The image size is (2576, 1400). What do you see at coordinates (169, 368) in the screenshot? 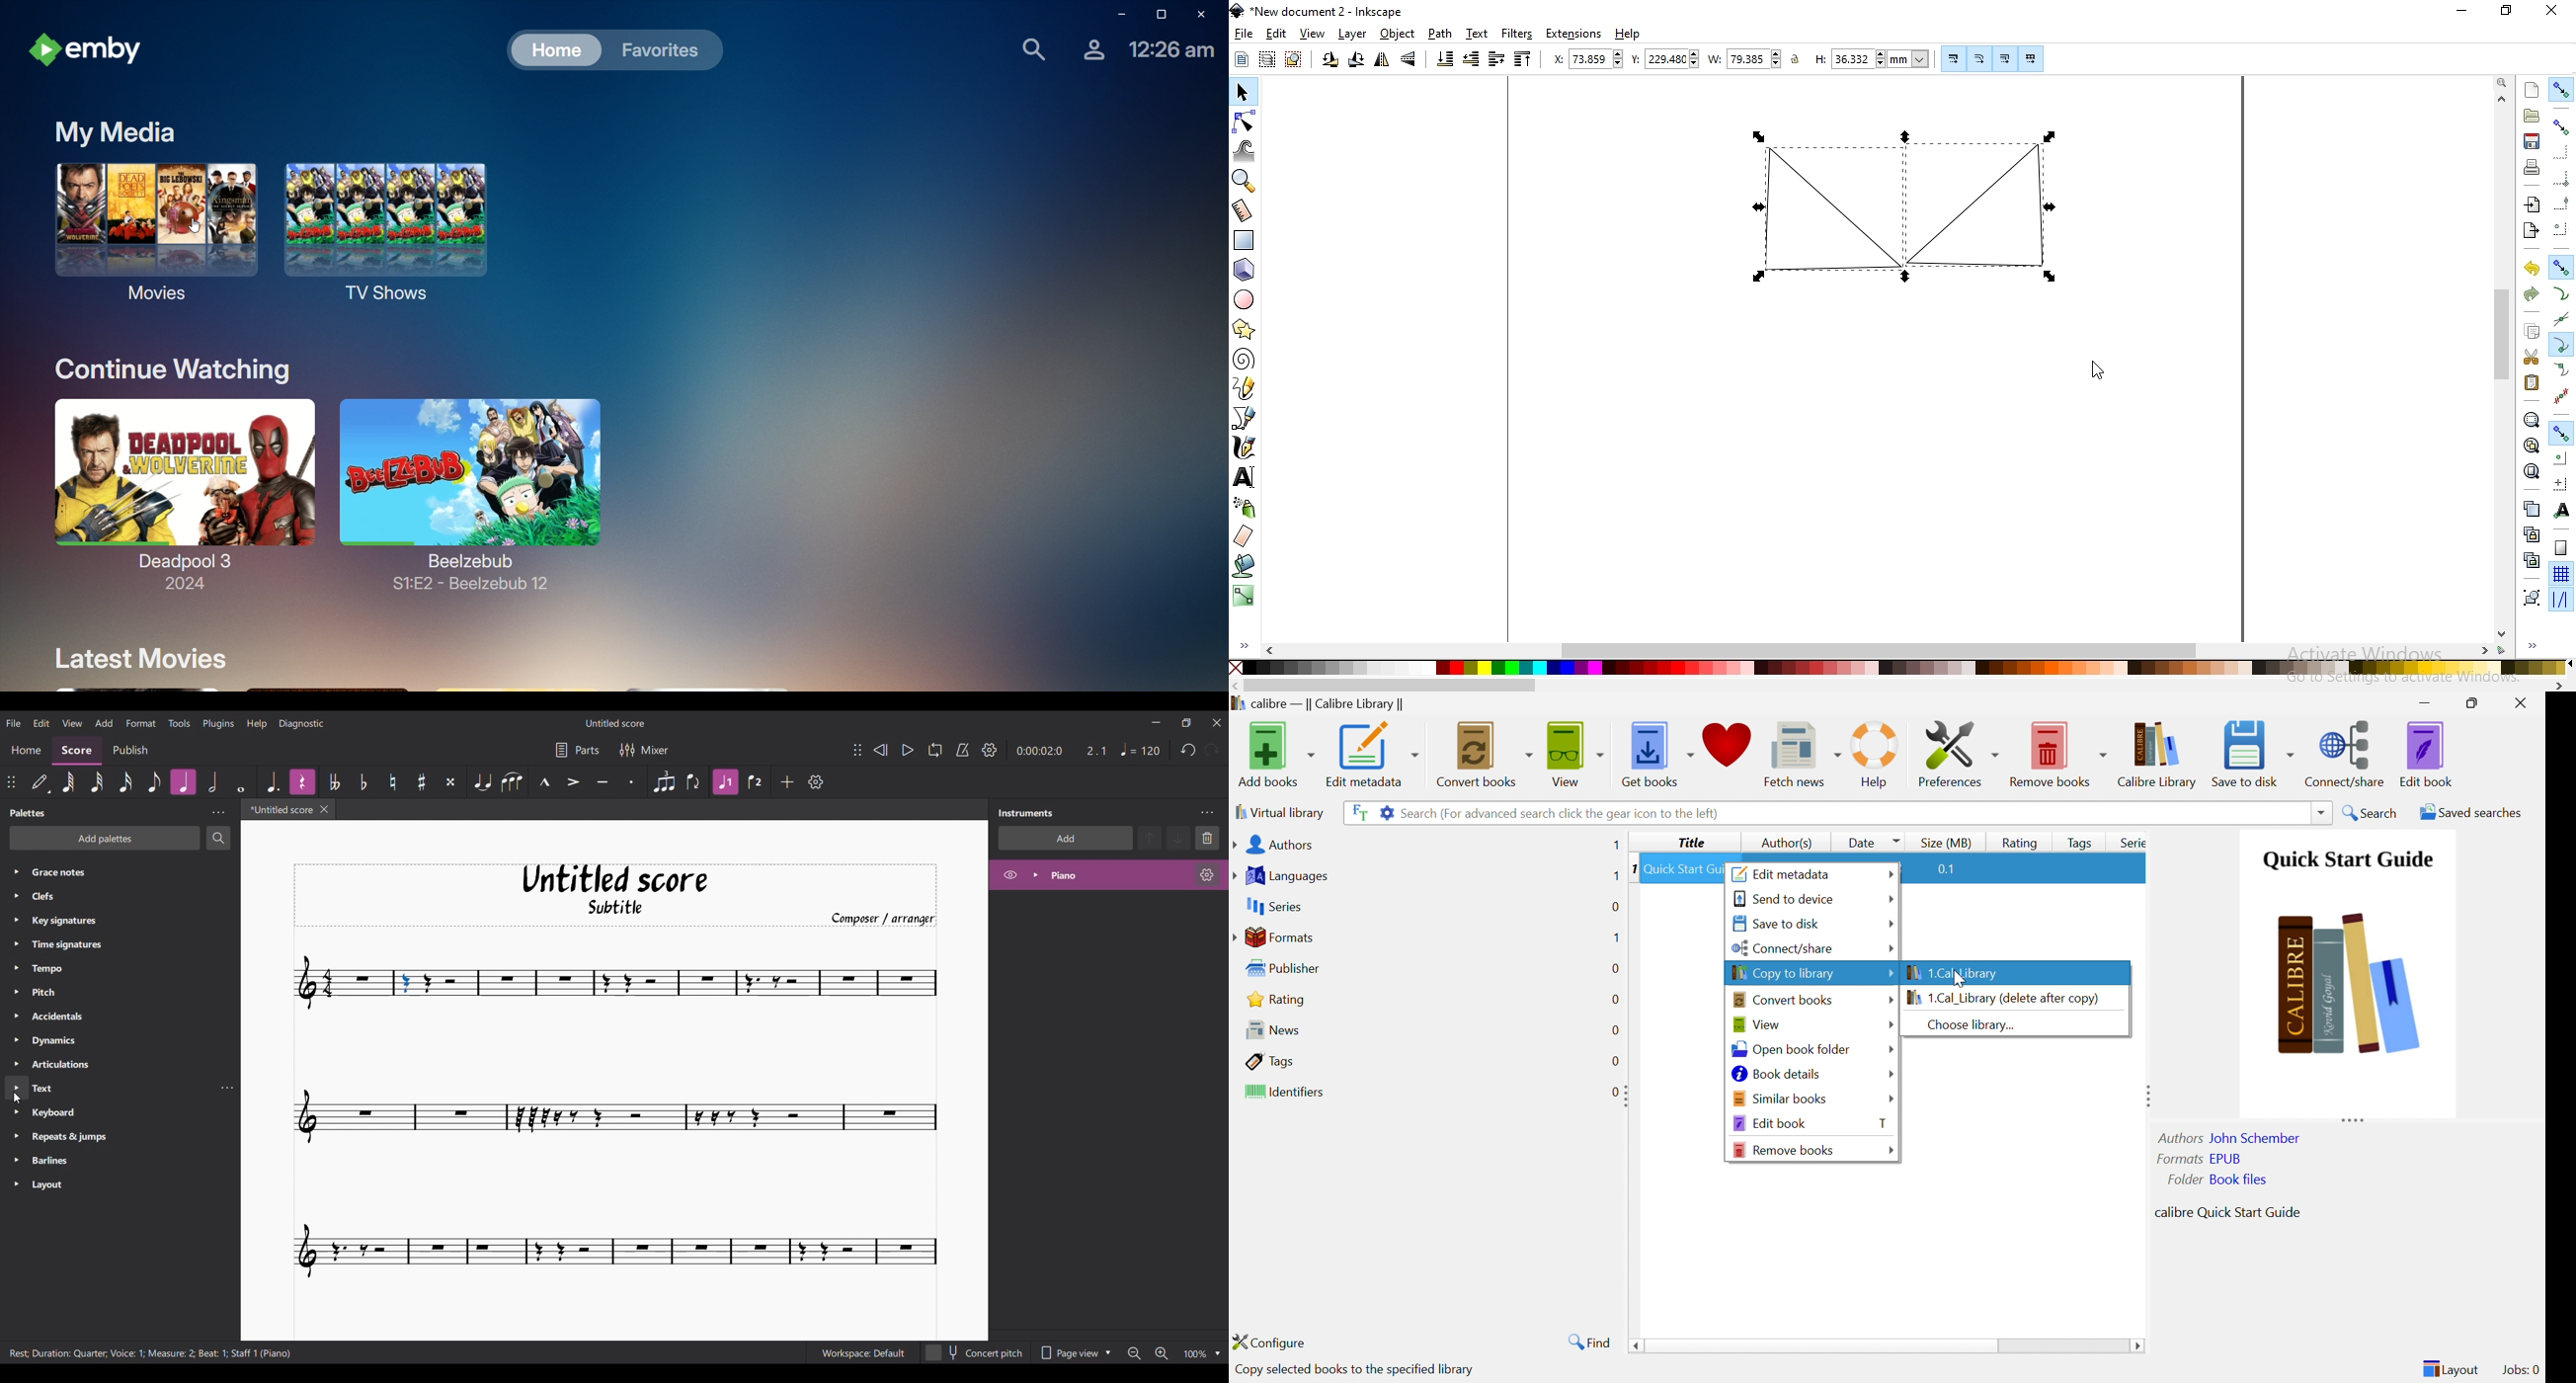
I see `Continue Watching` at bounding box center [169, 368].